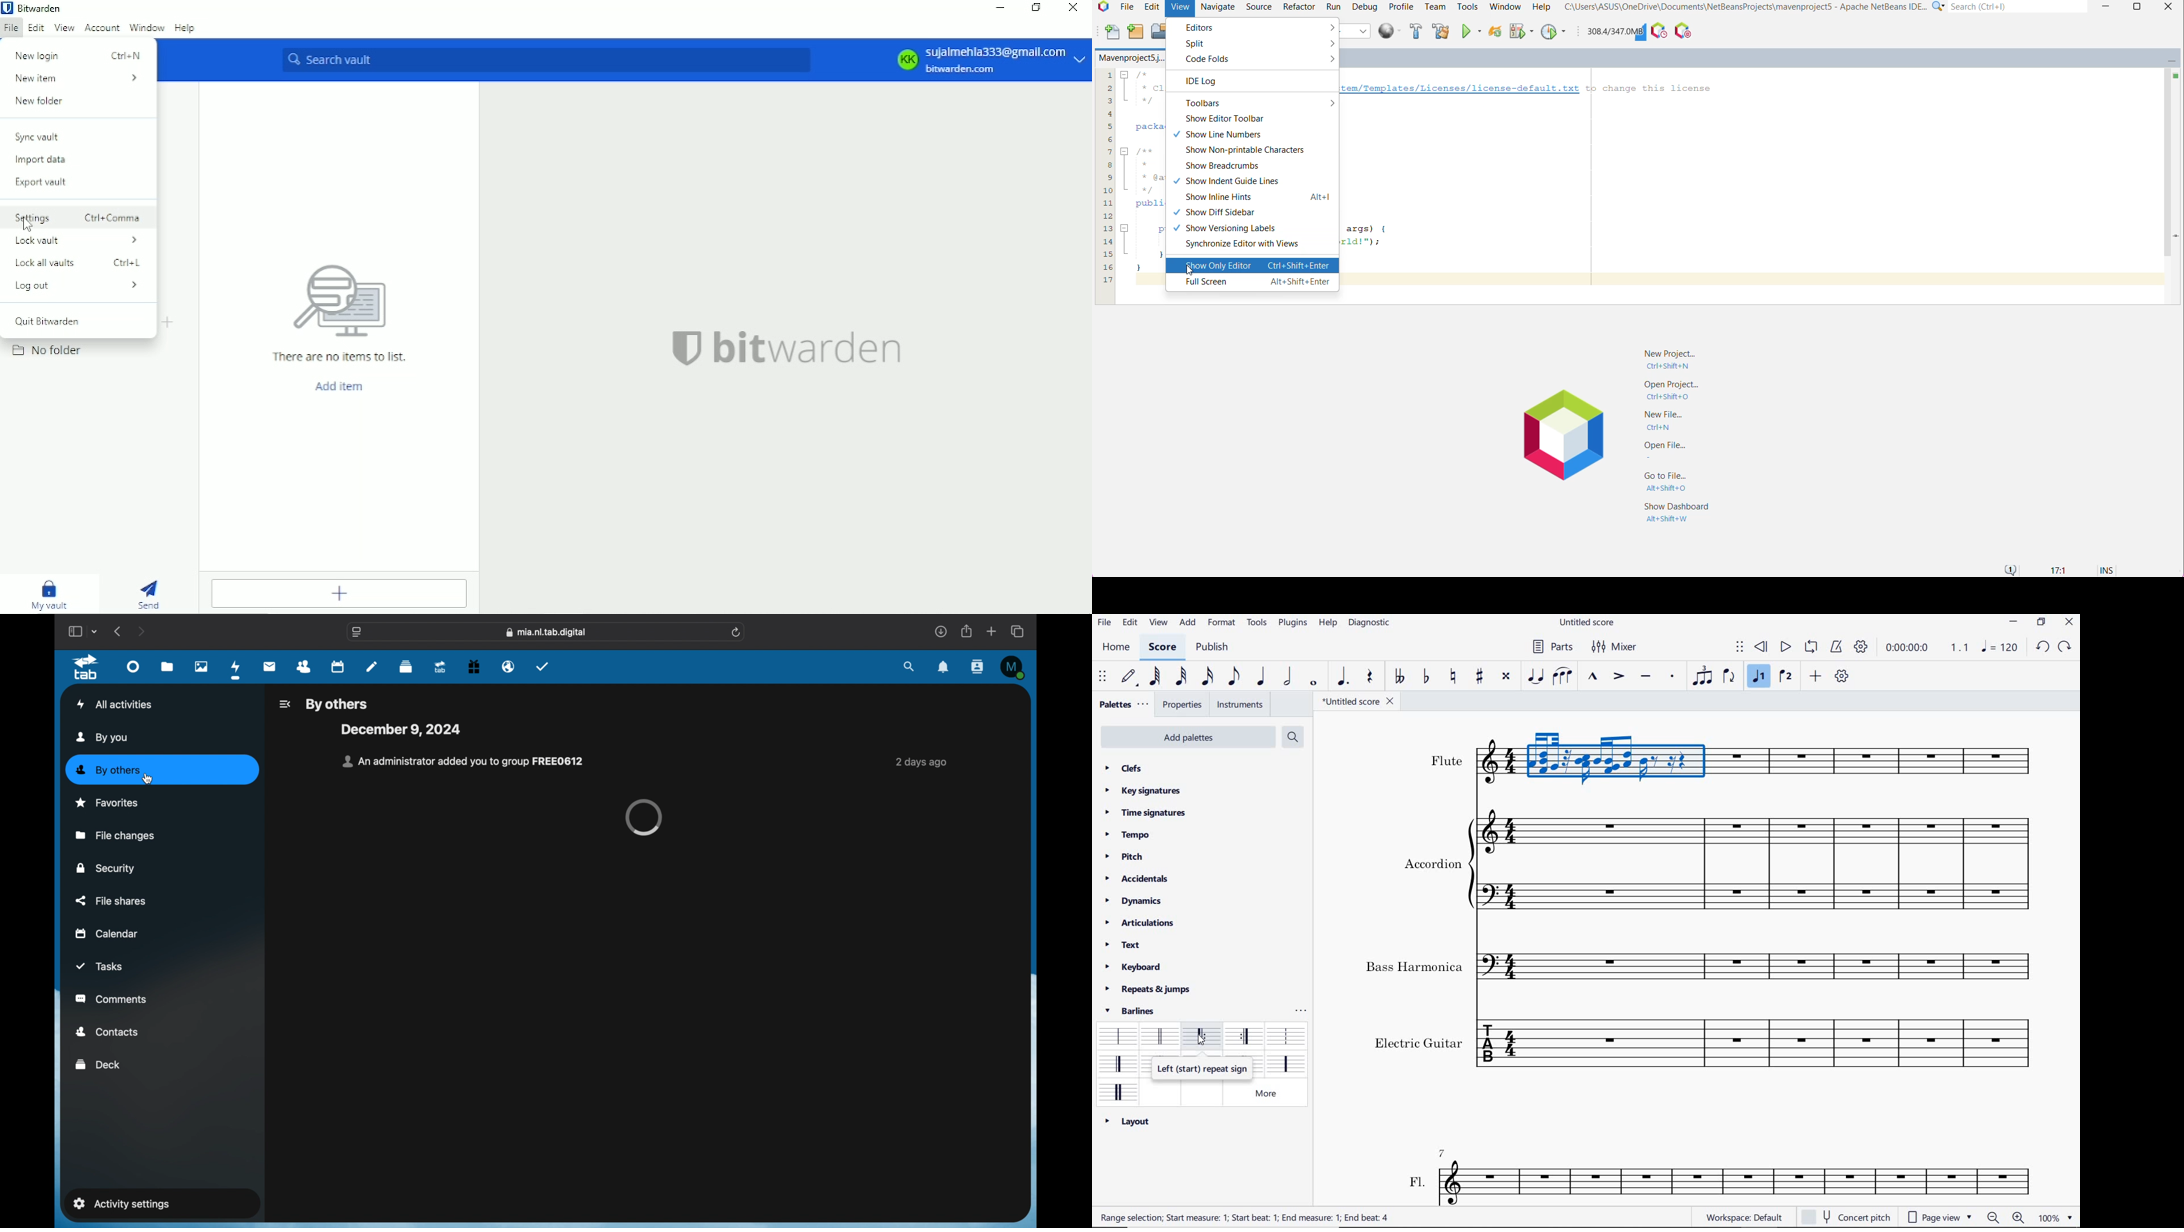 The height and width of the screenshot is (1232, 2184). I want to click on by others, so click(337, 704).